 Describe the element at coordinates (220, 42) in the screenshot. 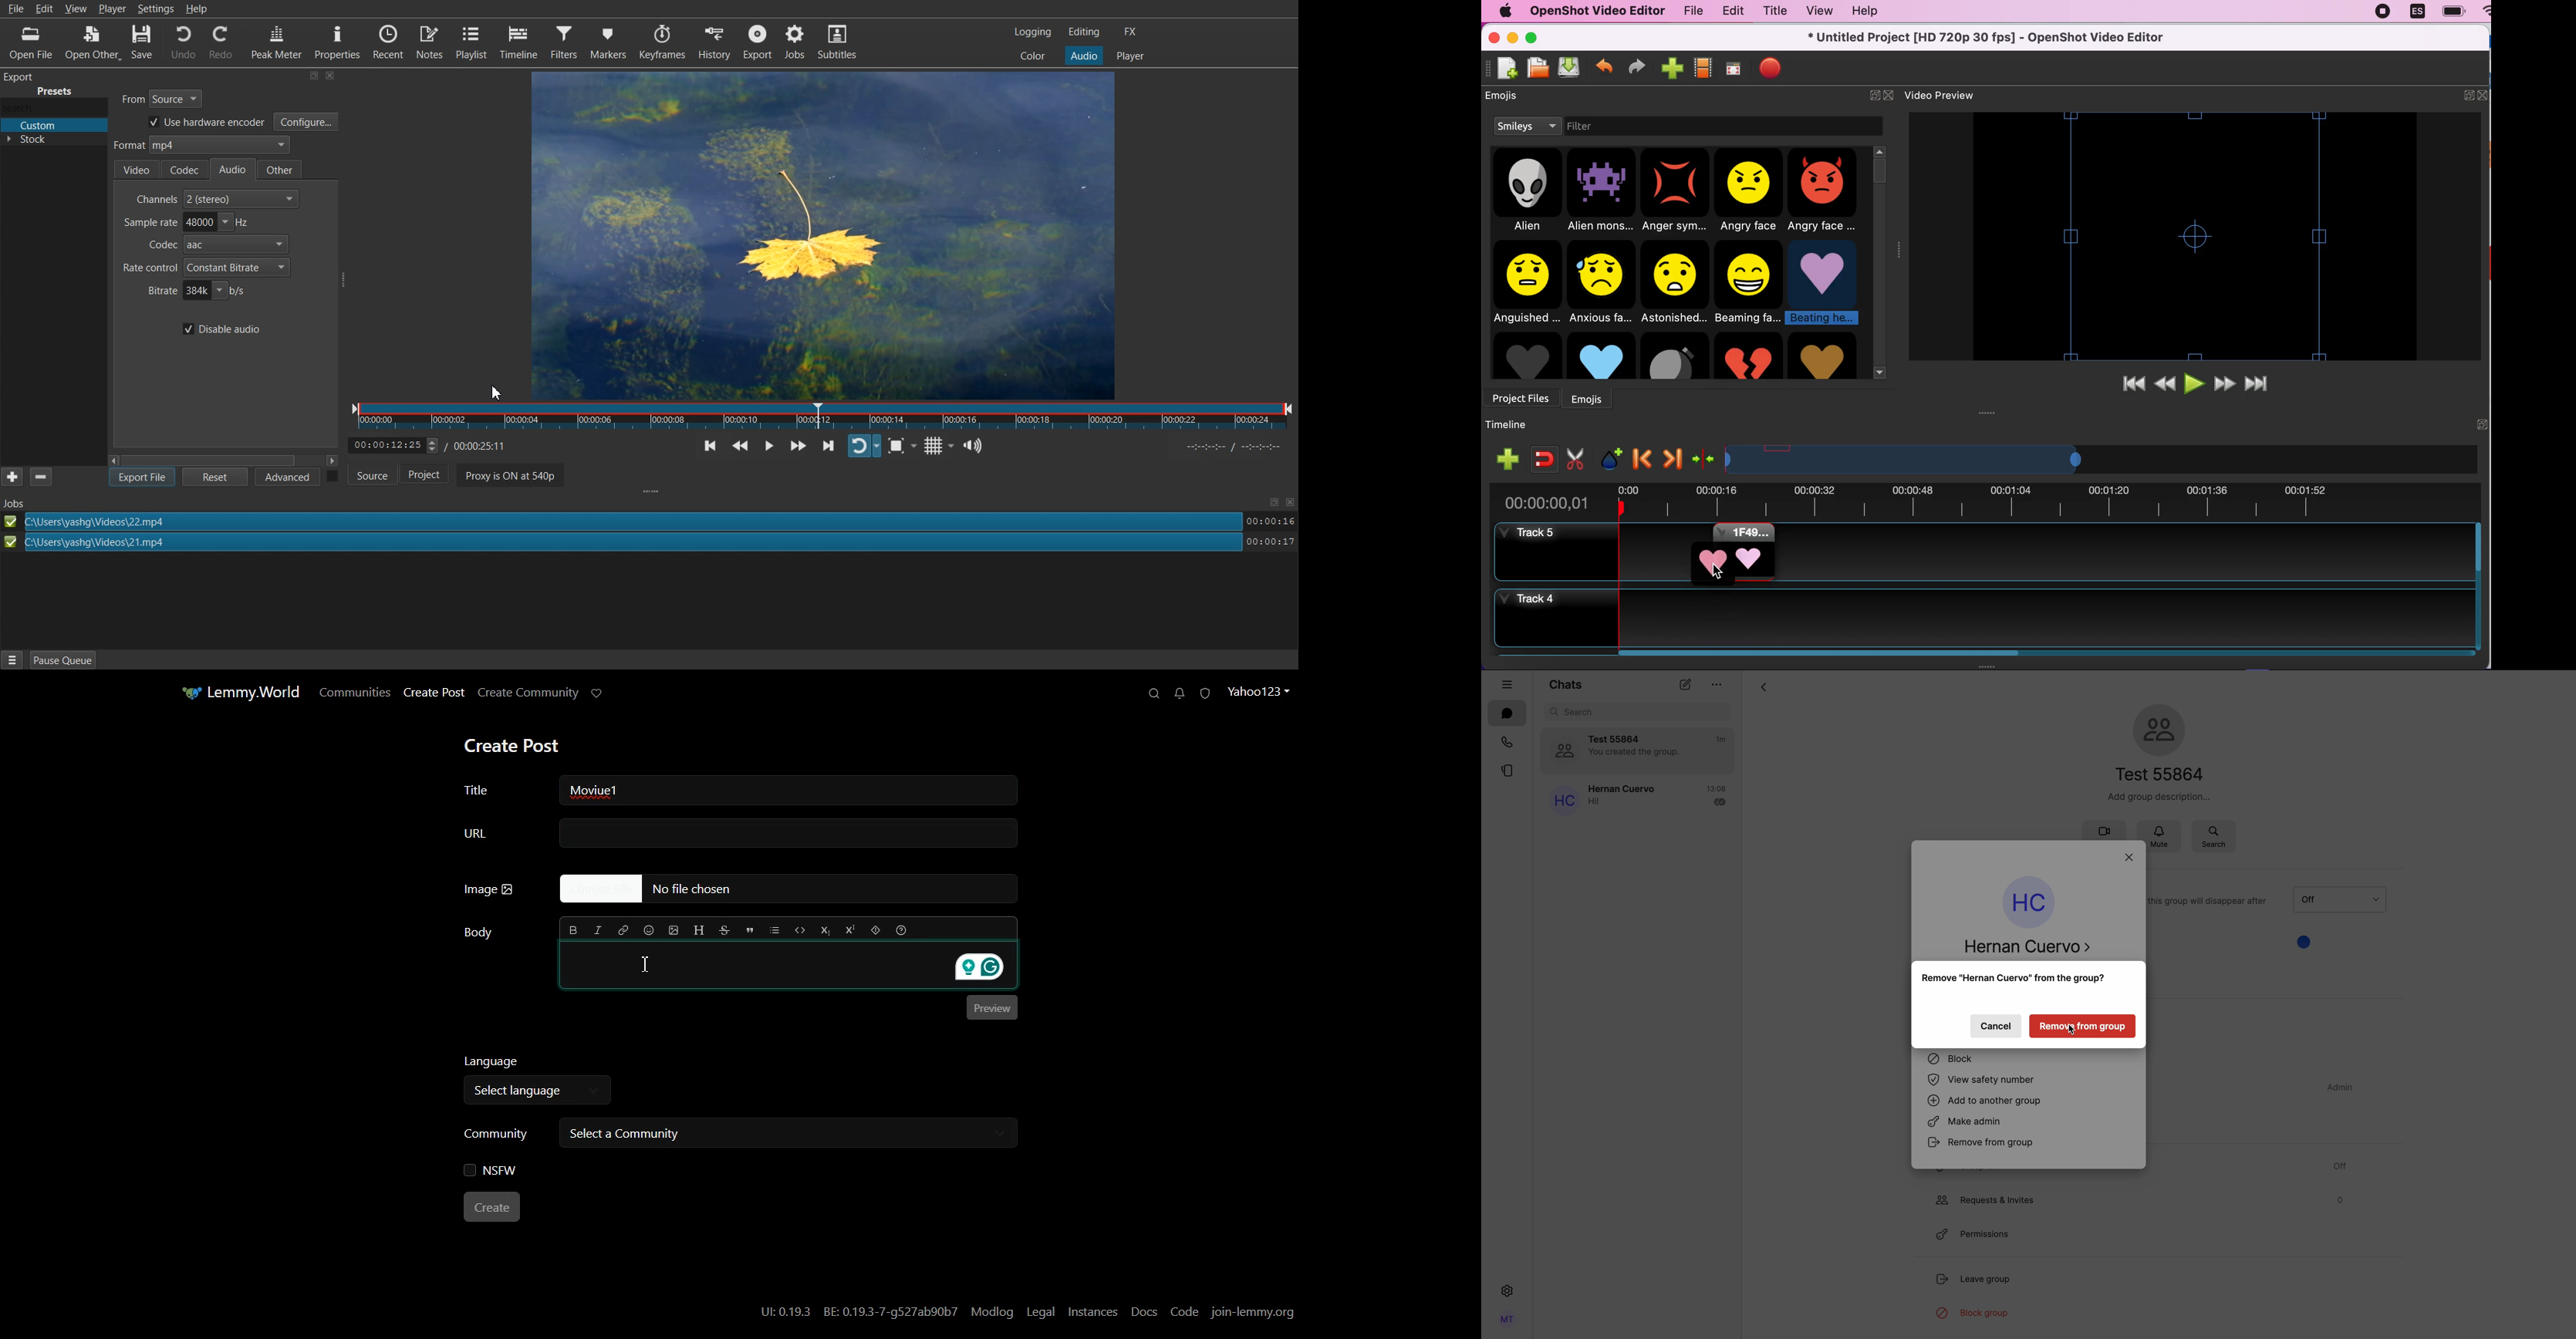

I see `Redo` at that location.